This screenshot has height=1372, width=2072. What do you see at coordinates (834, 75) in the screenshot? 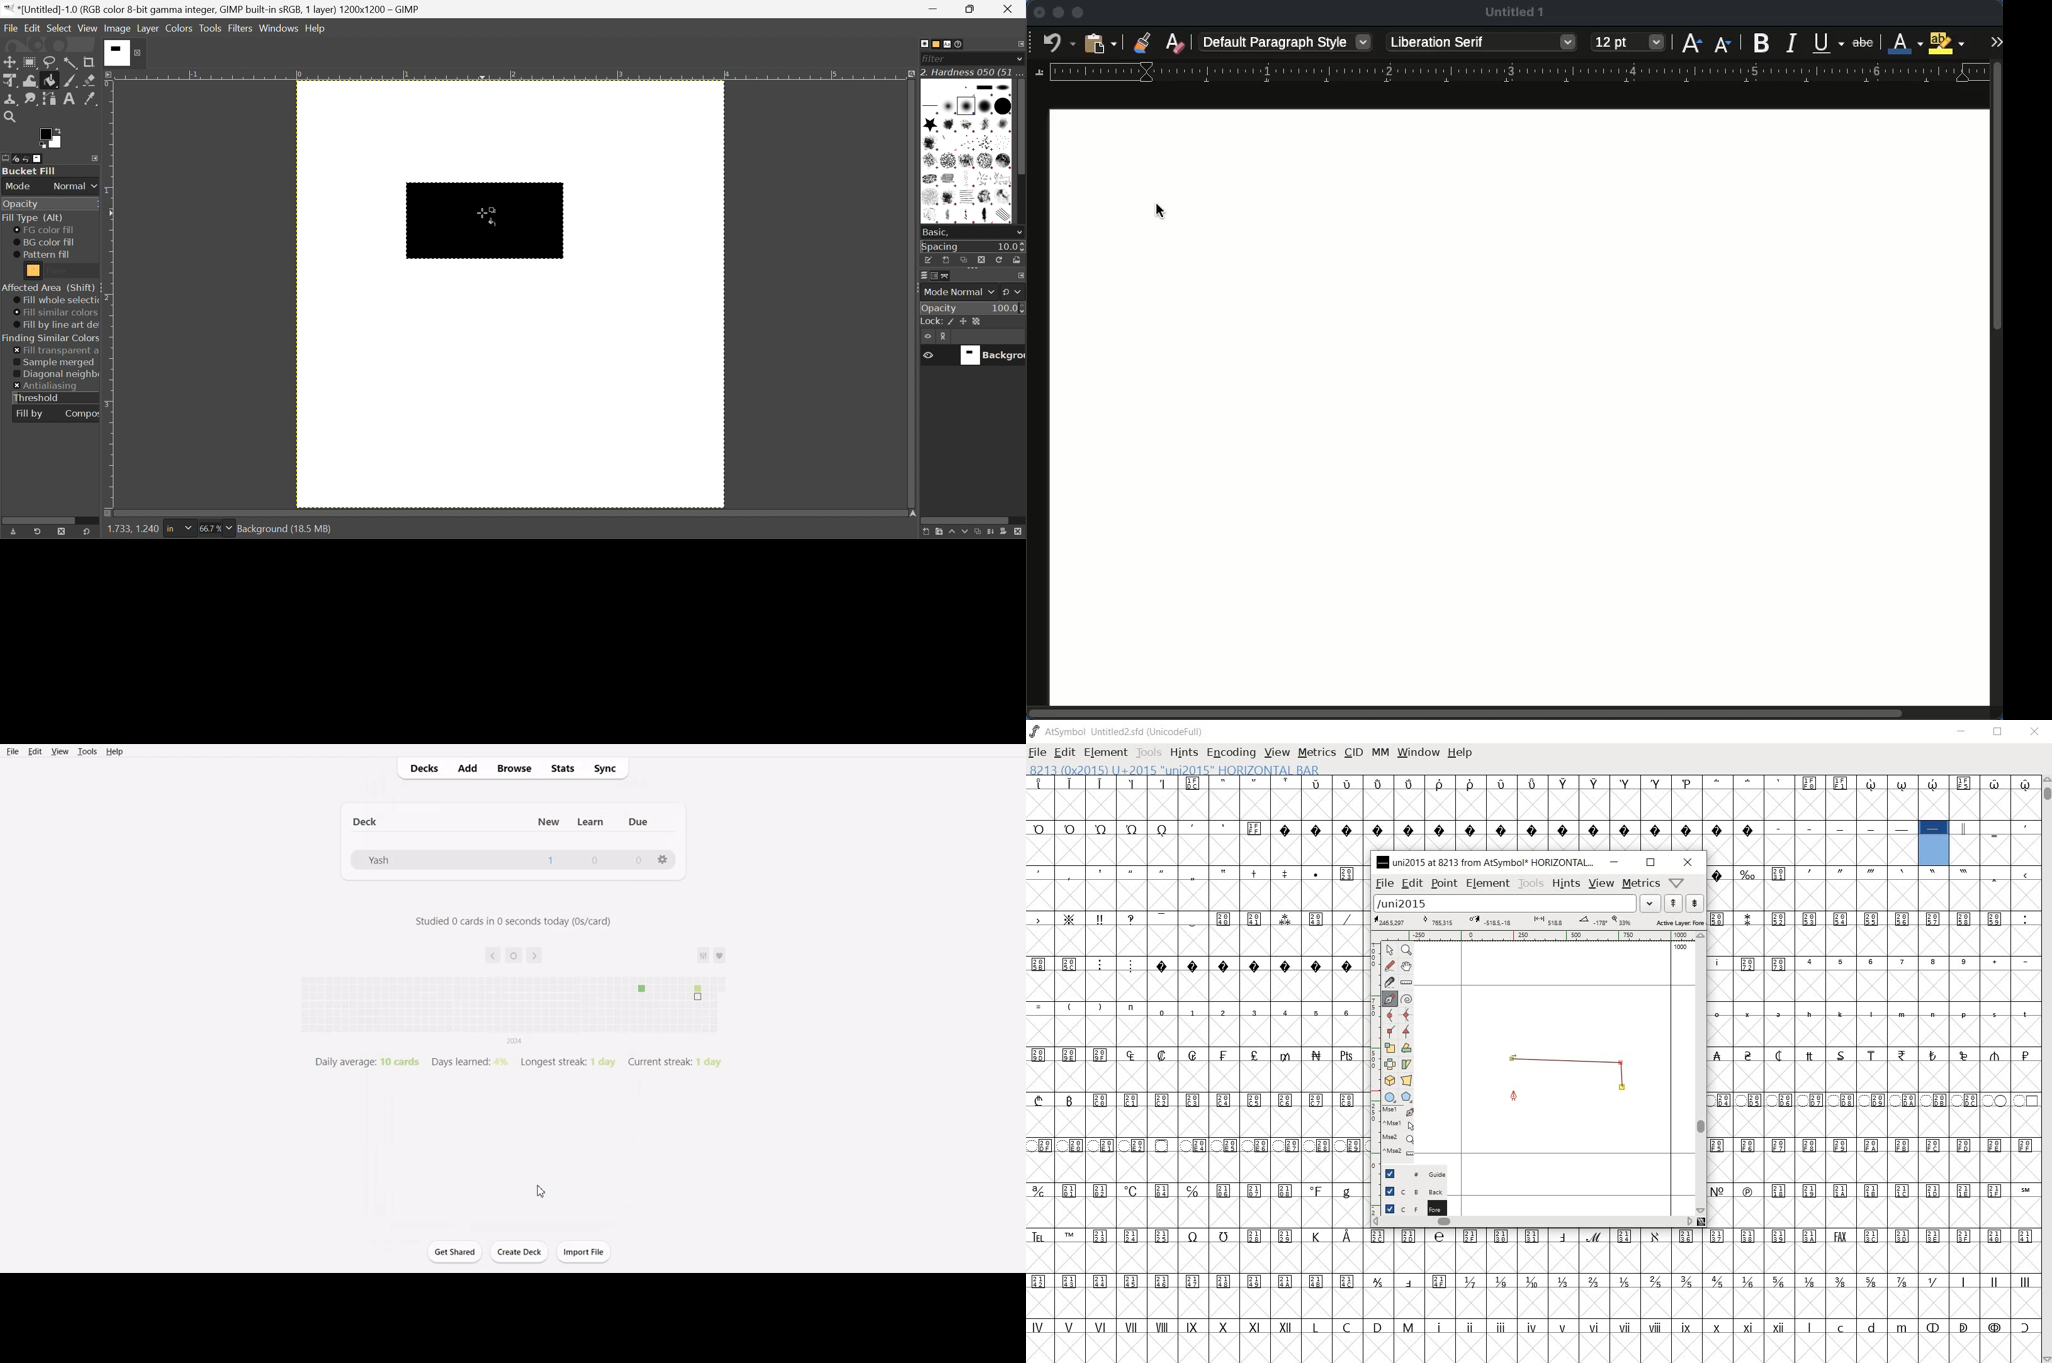
I see `5` at bounding box center [834, 75].